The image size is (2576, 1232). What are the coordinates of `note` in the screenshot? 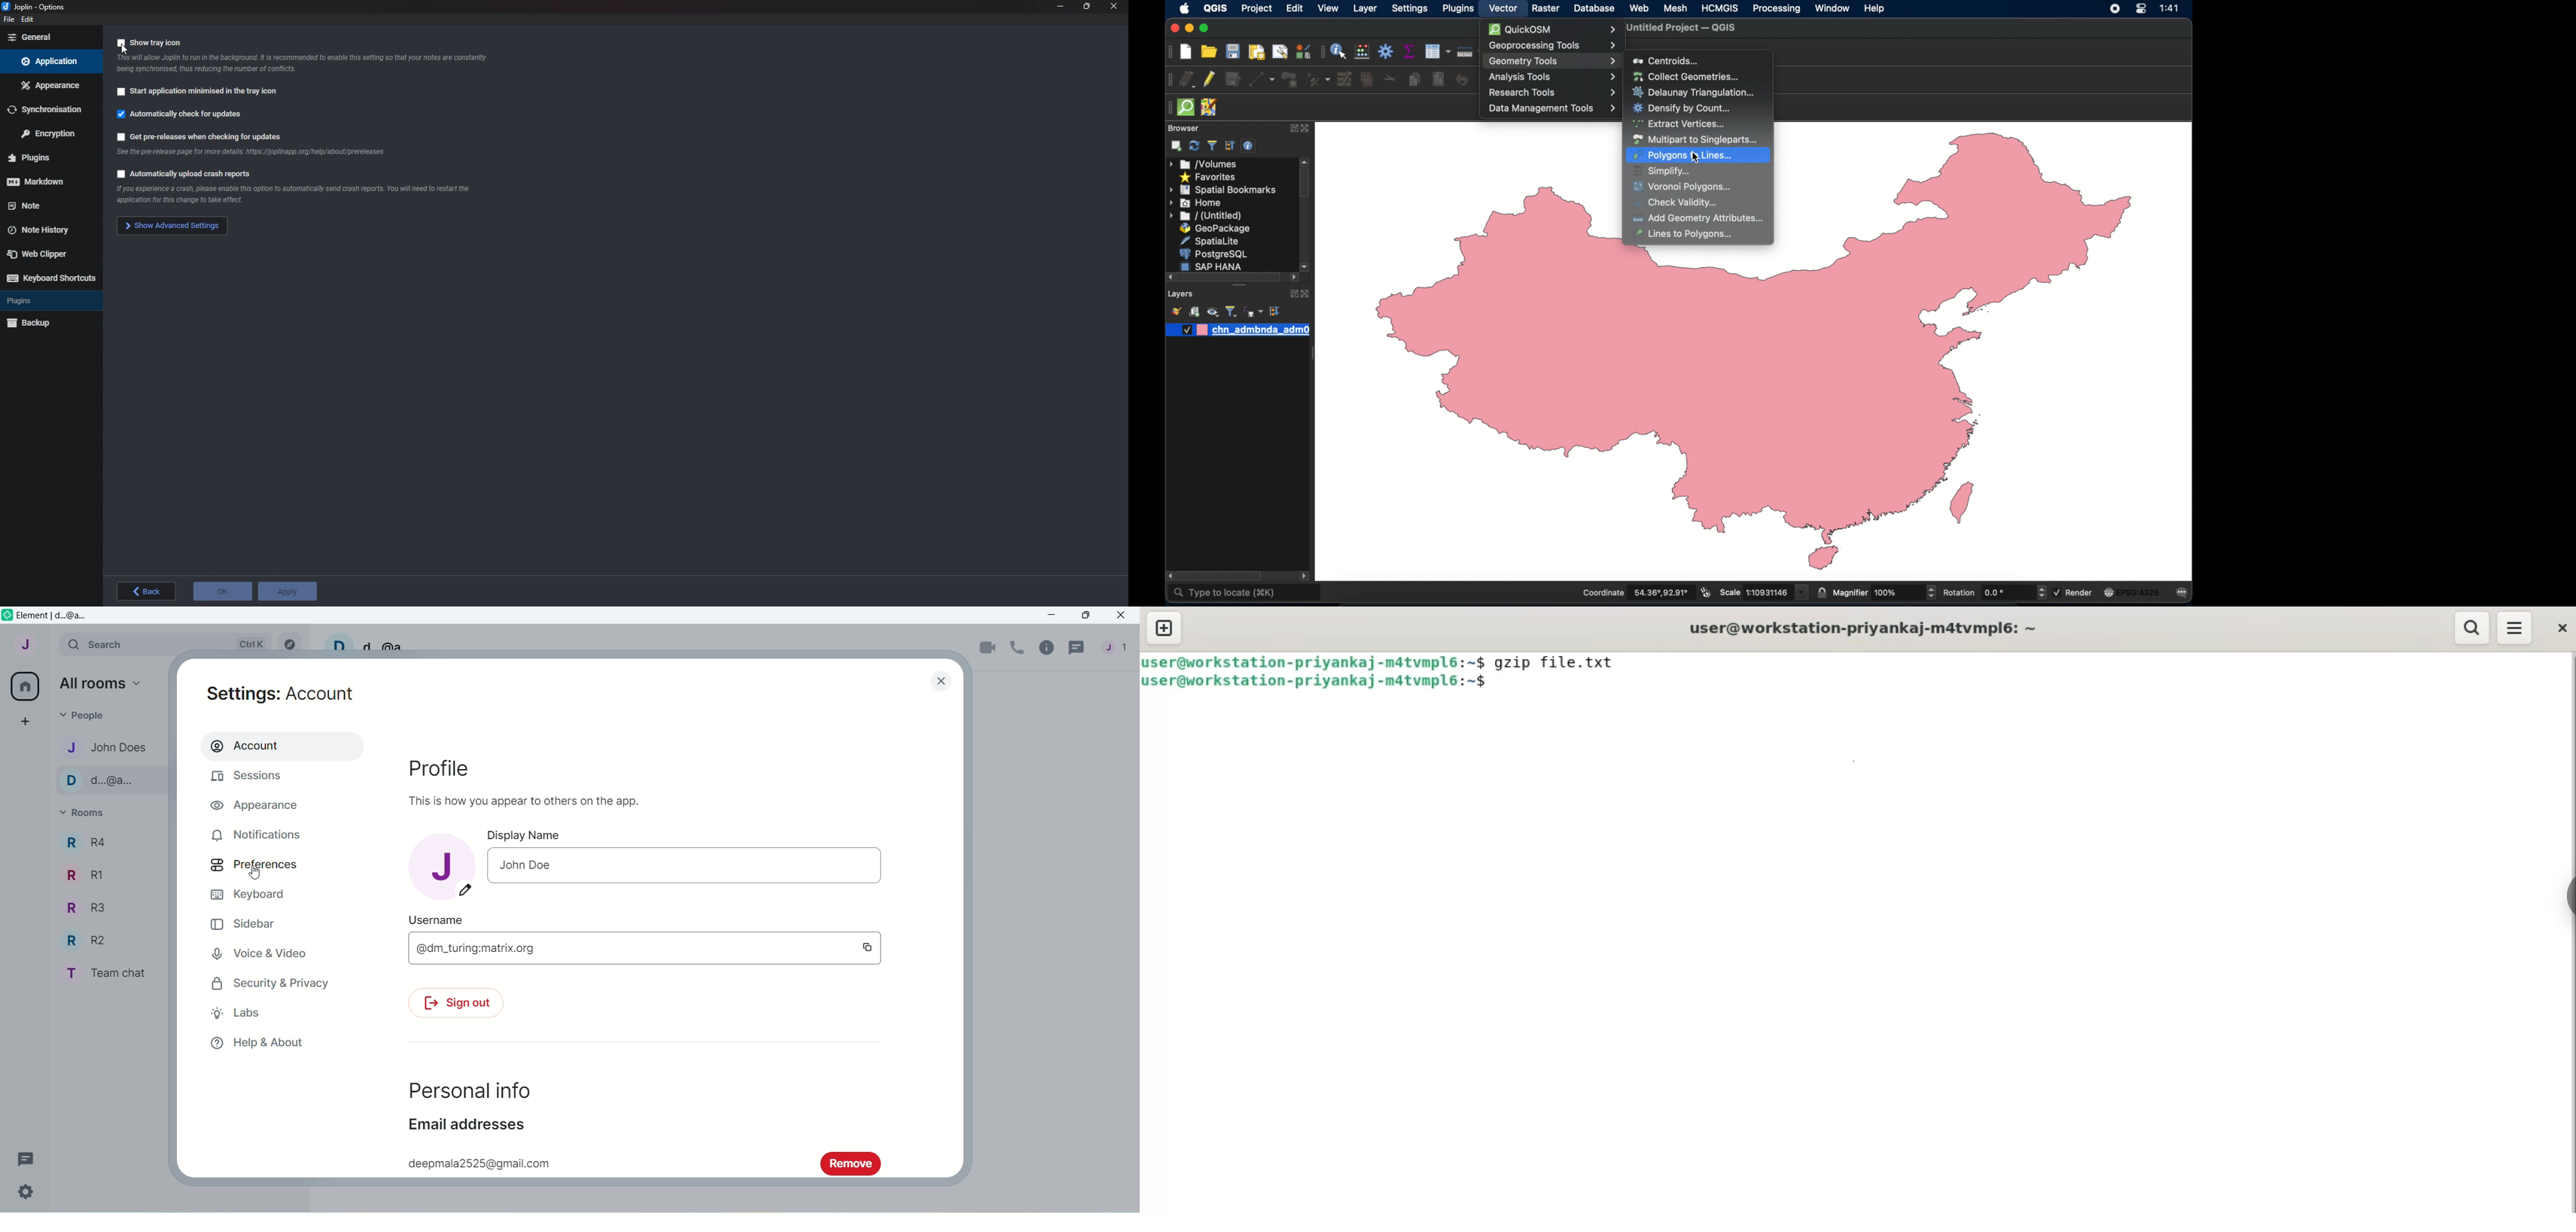 It's located at (44, 206).